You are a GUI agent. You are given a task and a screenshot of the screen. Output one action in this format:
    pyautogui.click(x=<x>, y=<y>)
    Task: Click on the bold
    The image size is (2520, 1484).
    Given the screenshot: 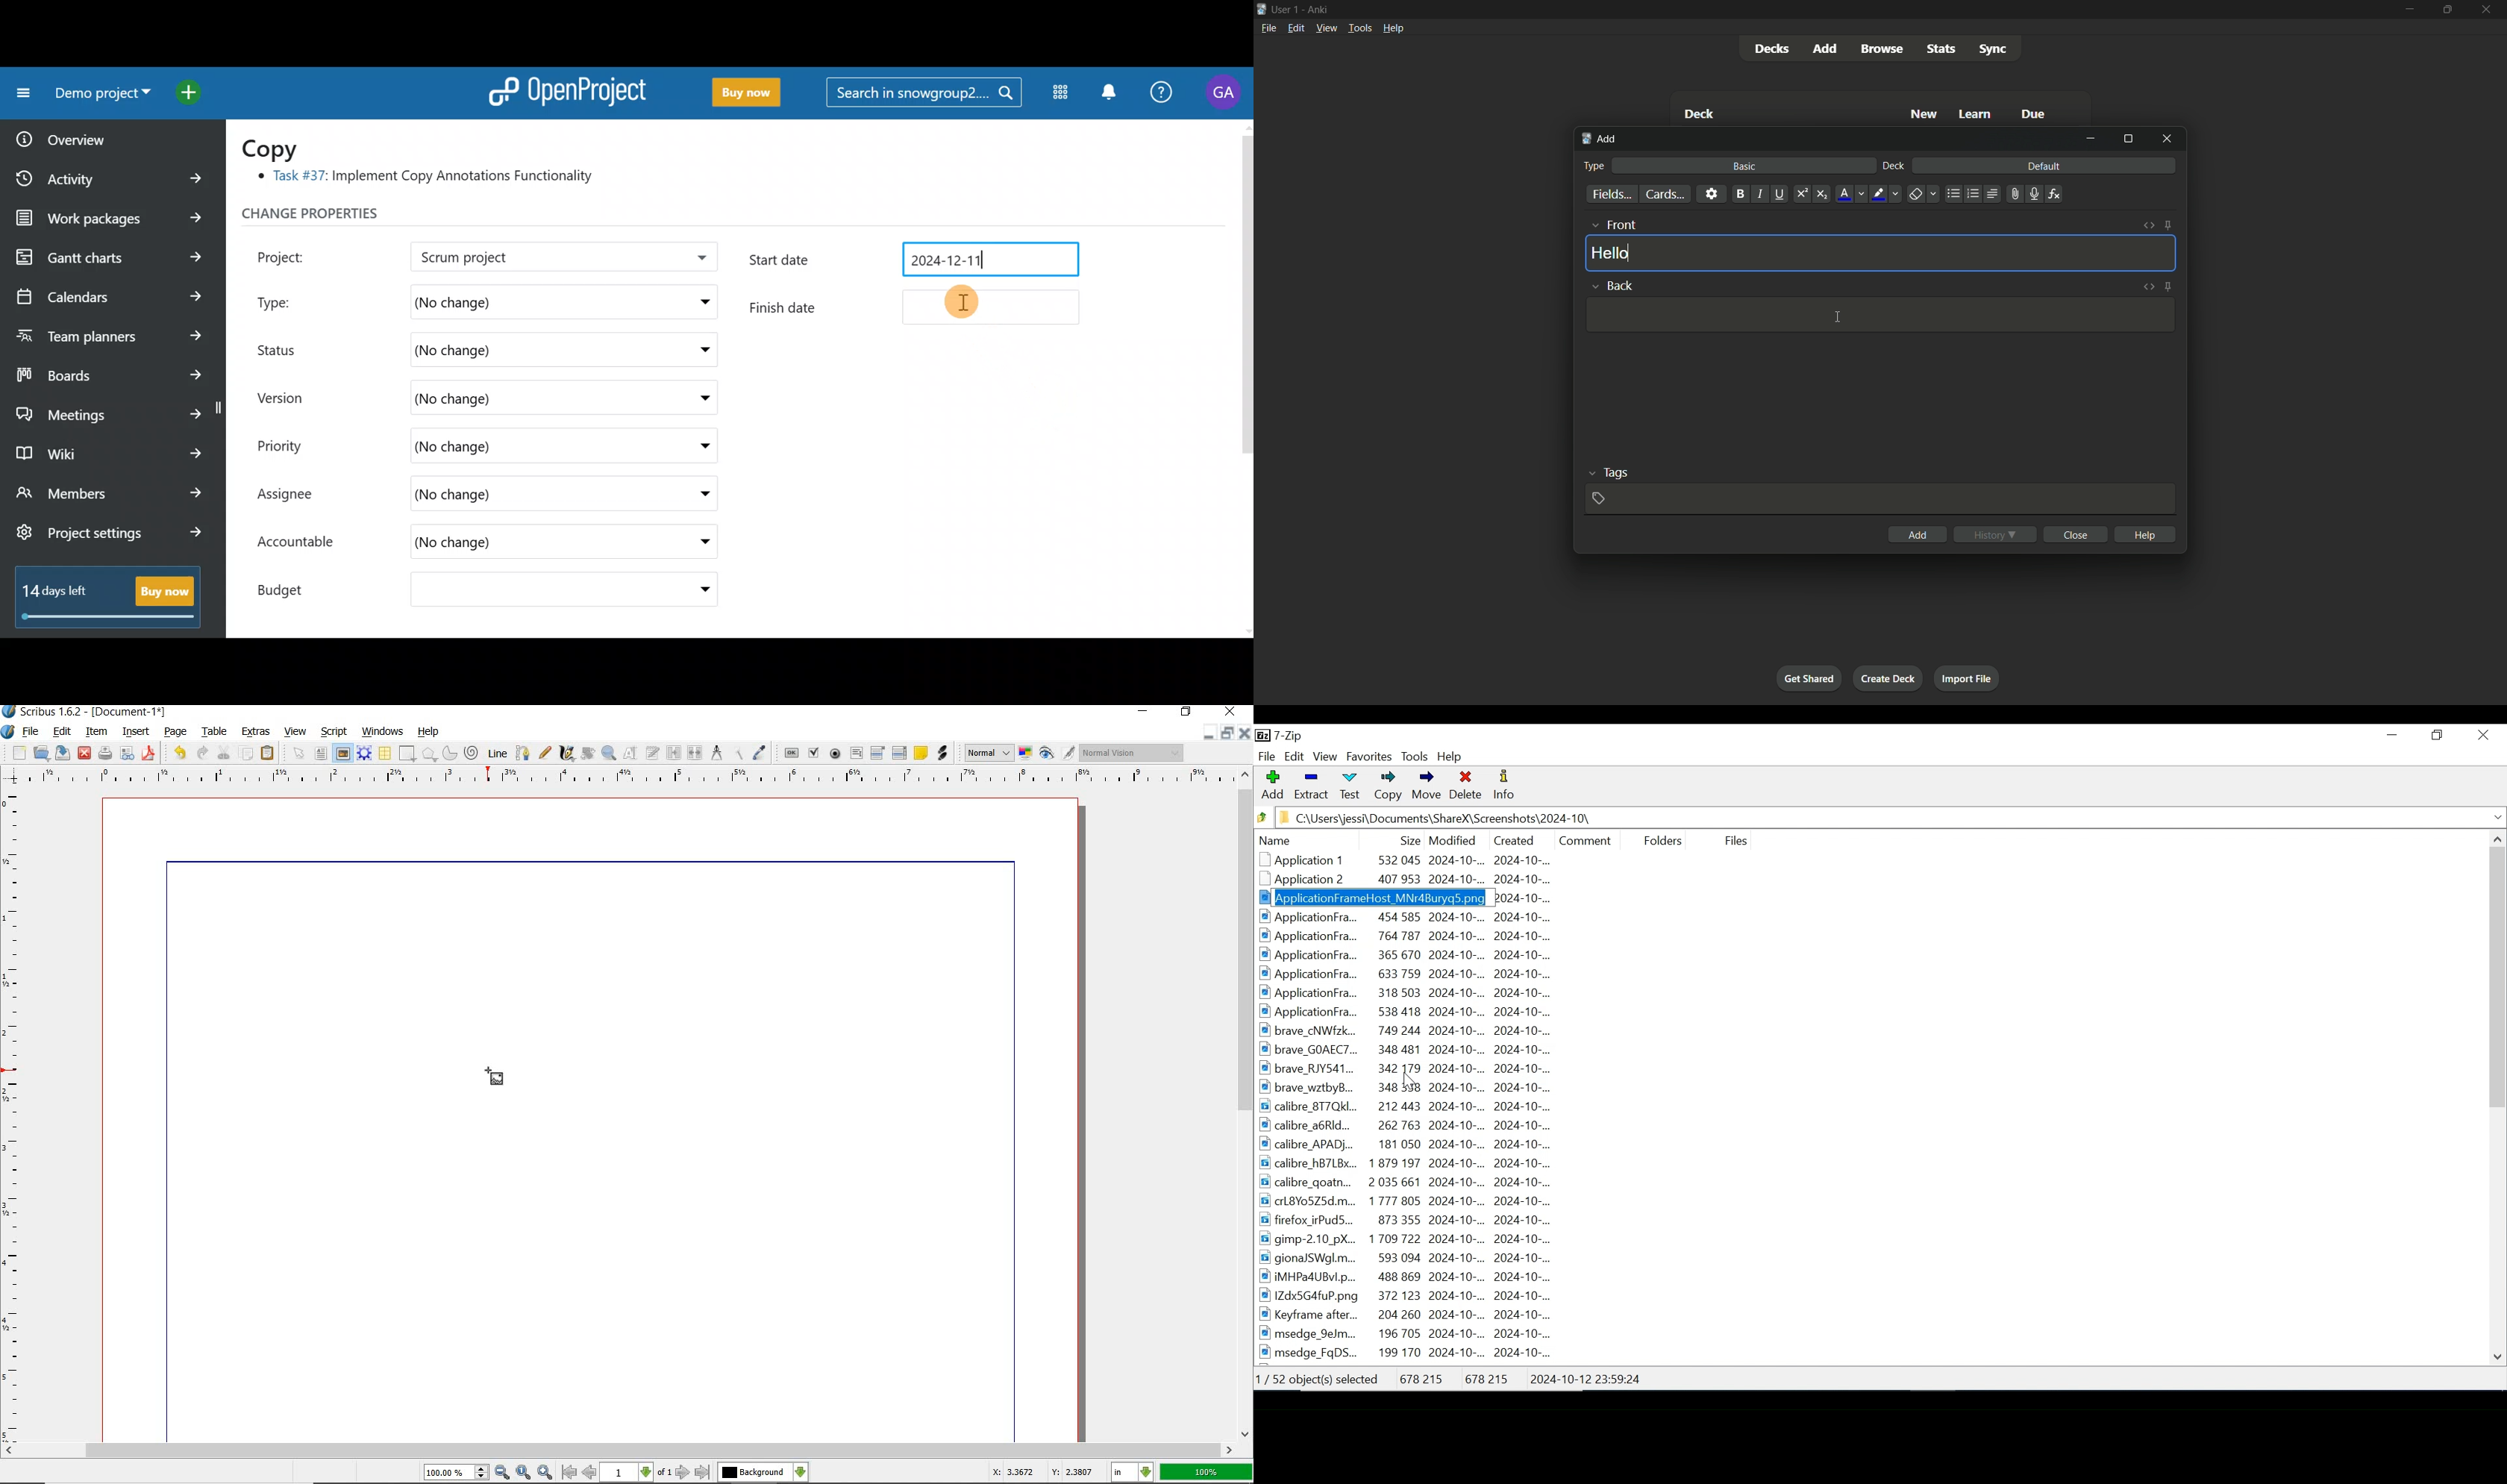 What is the action you would take?
    pyautogui.click(x=1739, y=193)
    